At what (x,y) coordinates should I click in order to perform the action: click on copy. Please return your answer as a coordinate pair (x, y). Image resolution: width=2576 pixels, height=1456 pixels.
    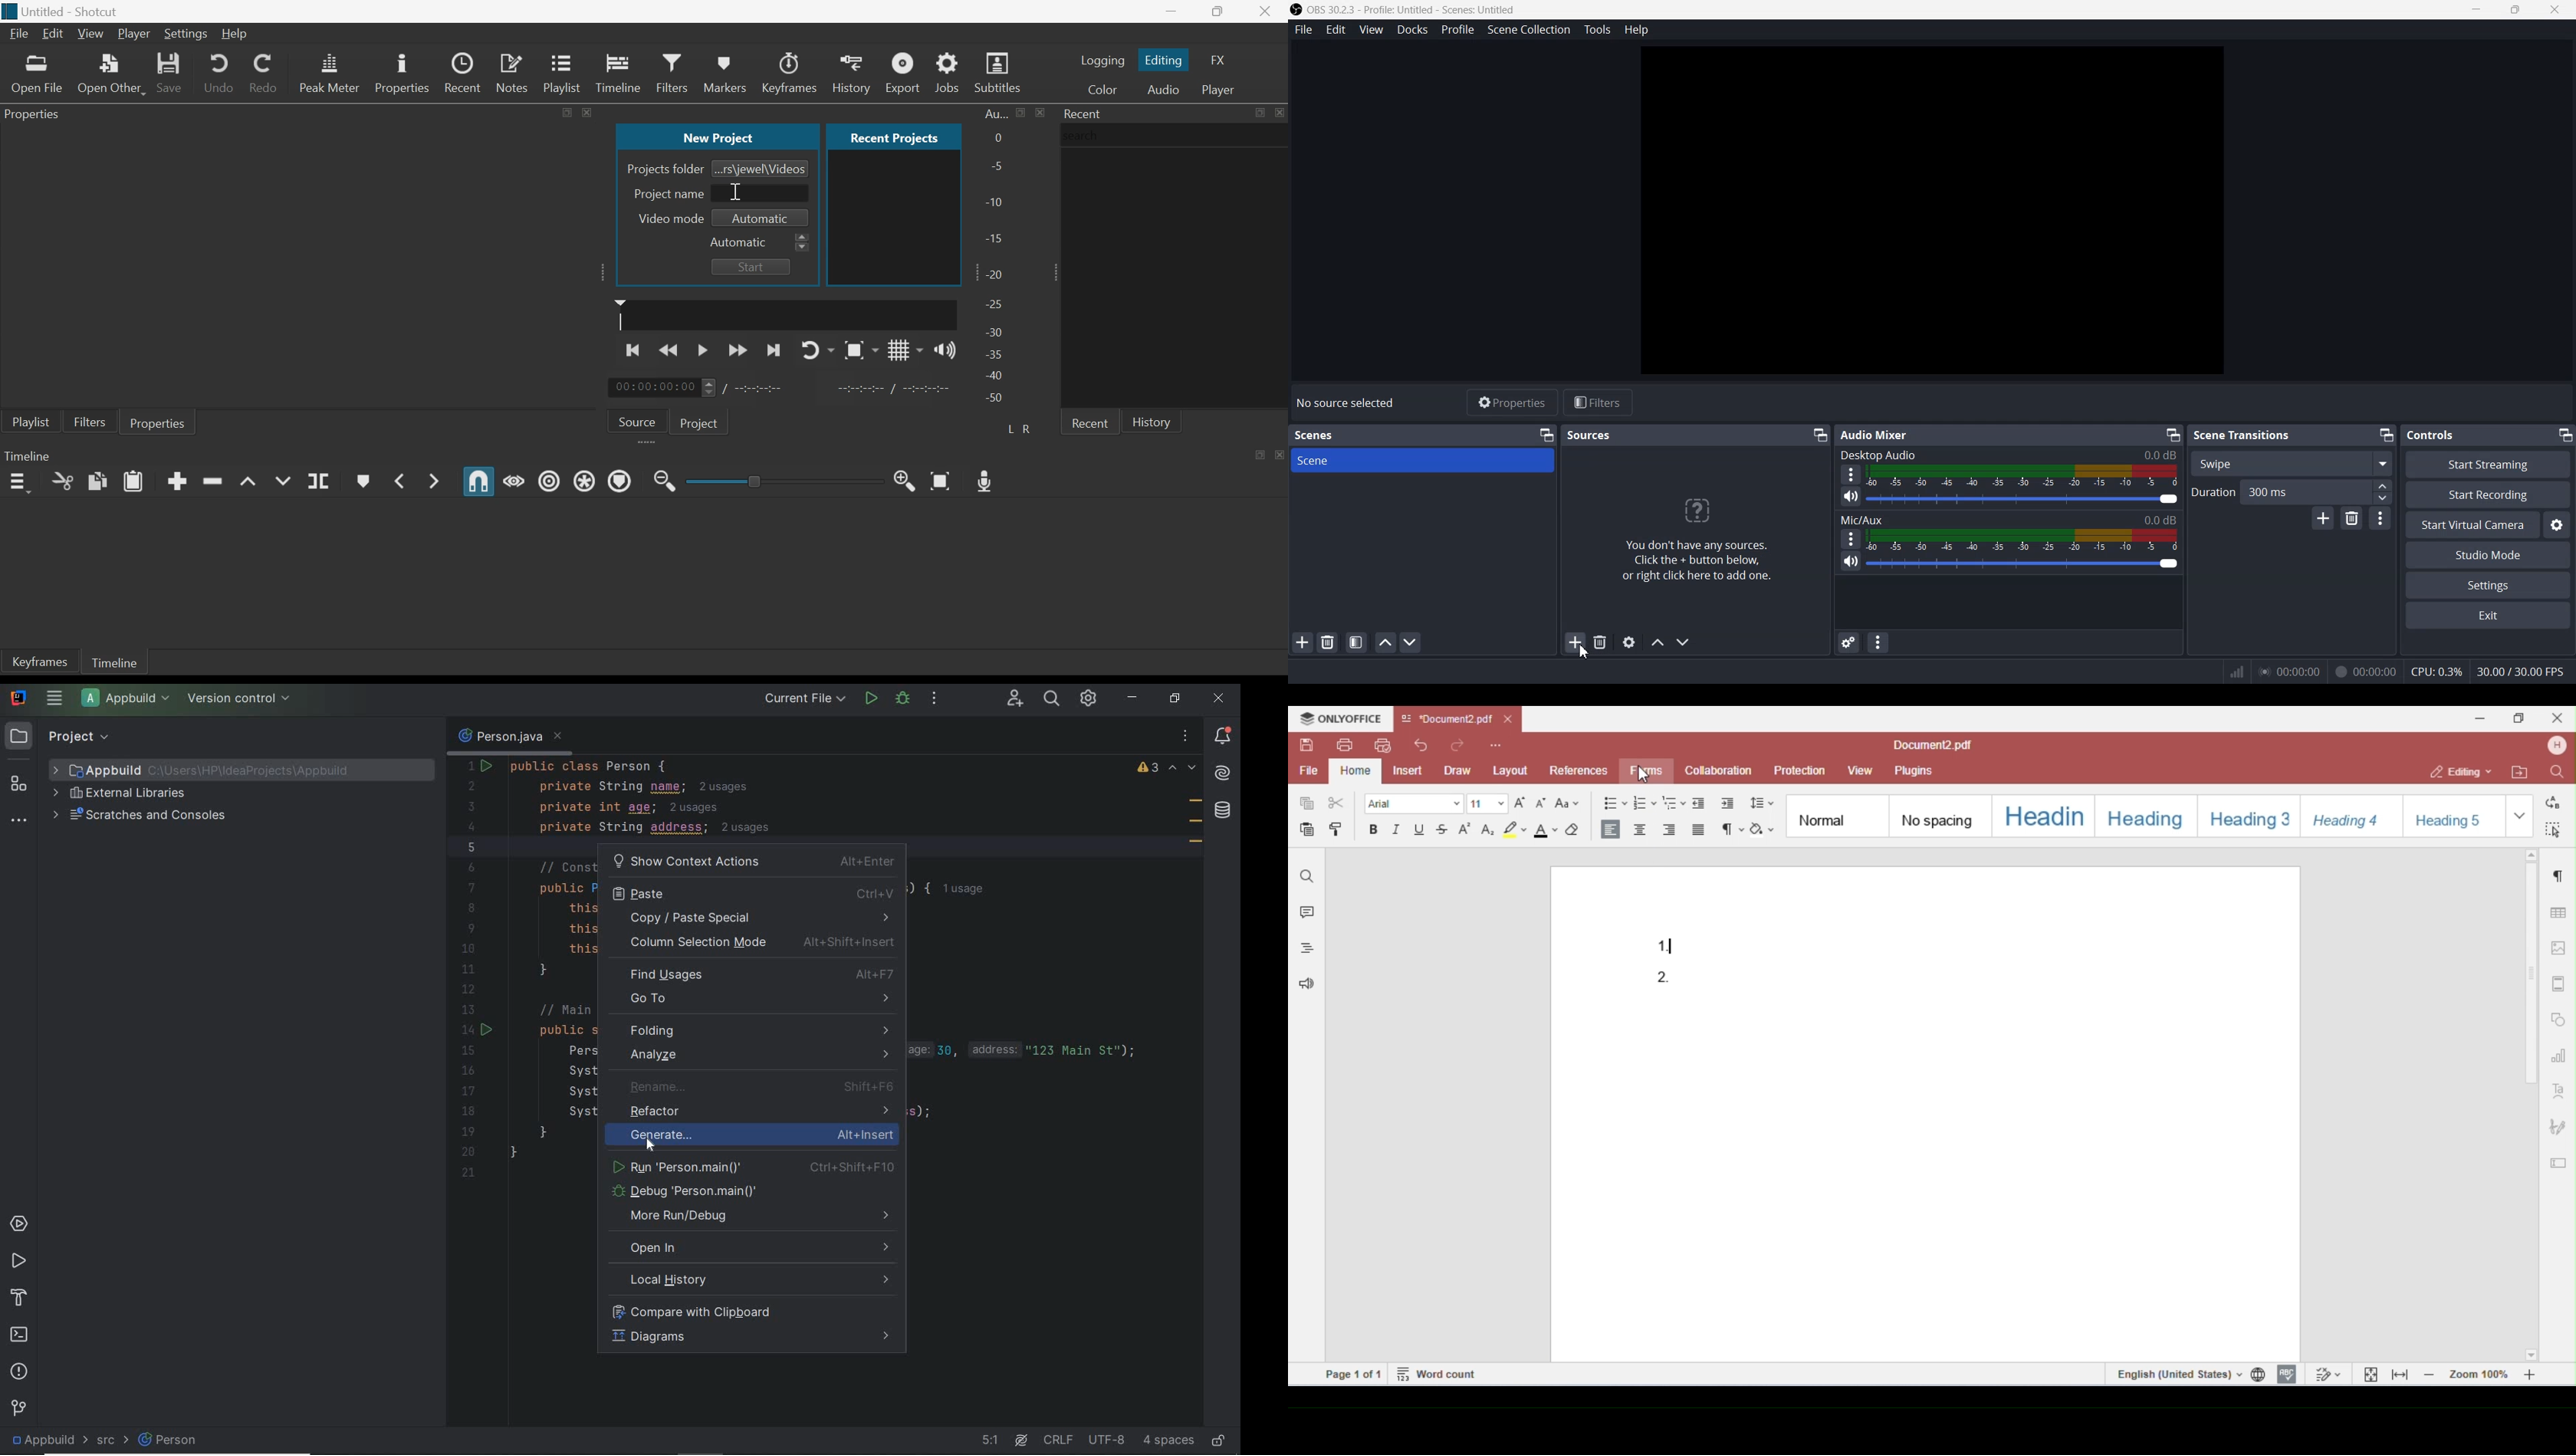
    Looking at the image, I should click on (98, 480).